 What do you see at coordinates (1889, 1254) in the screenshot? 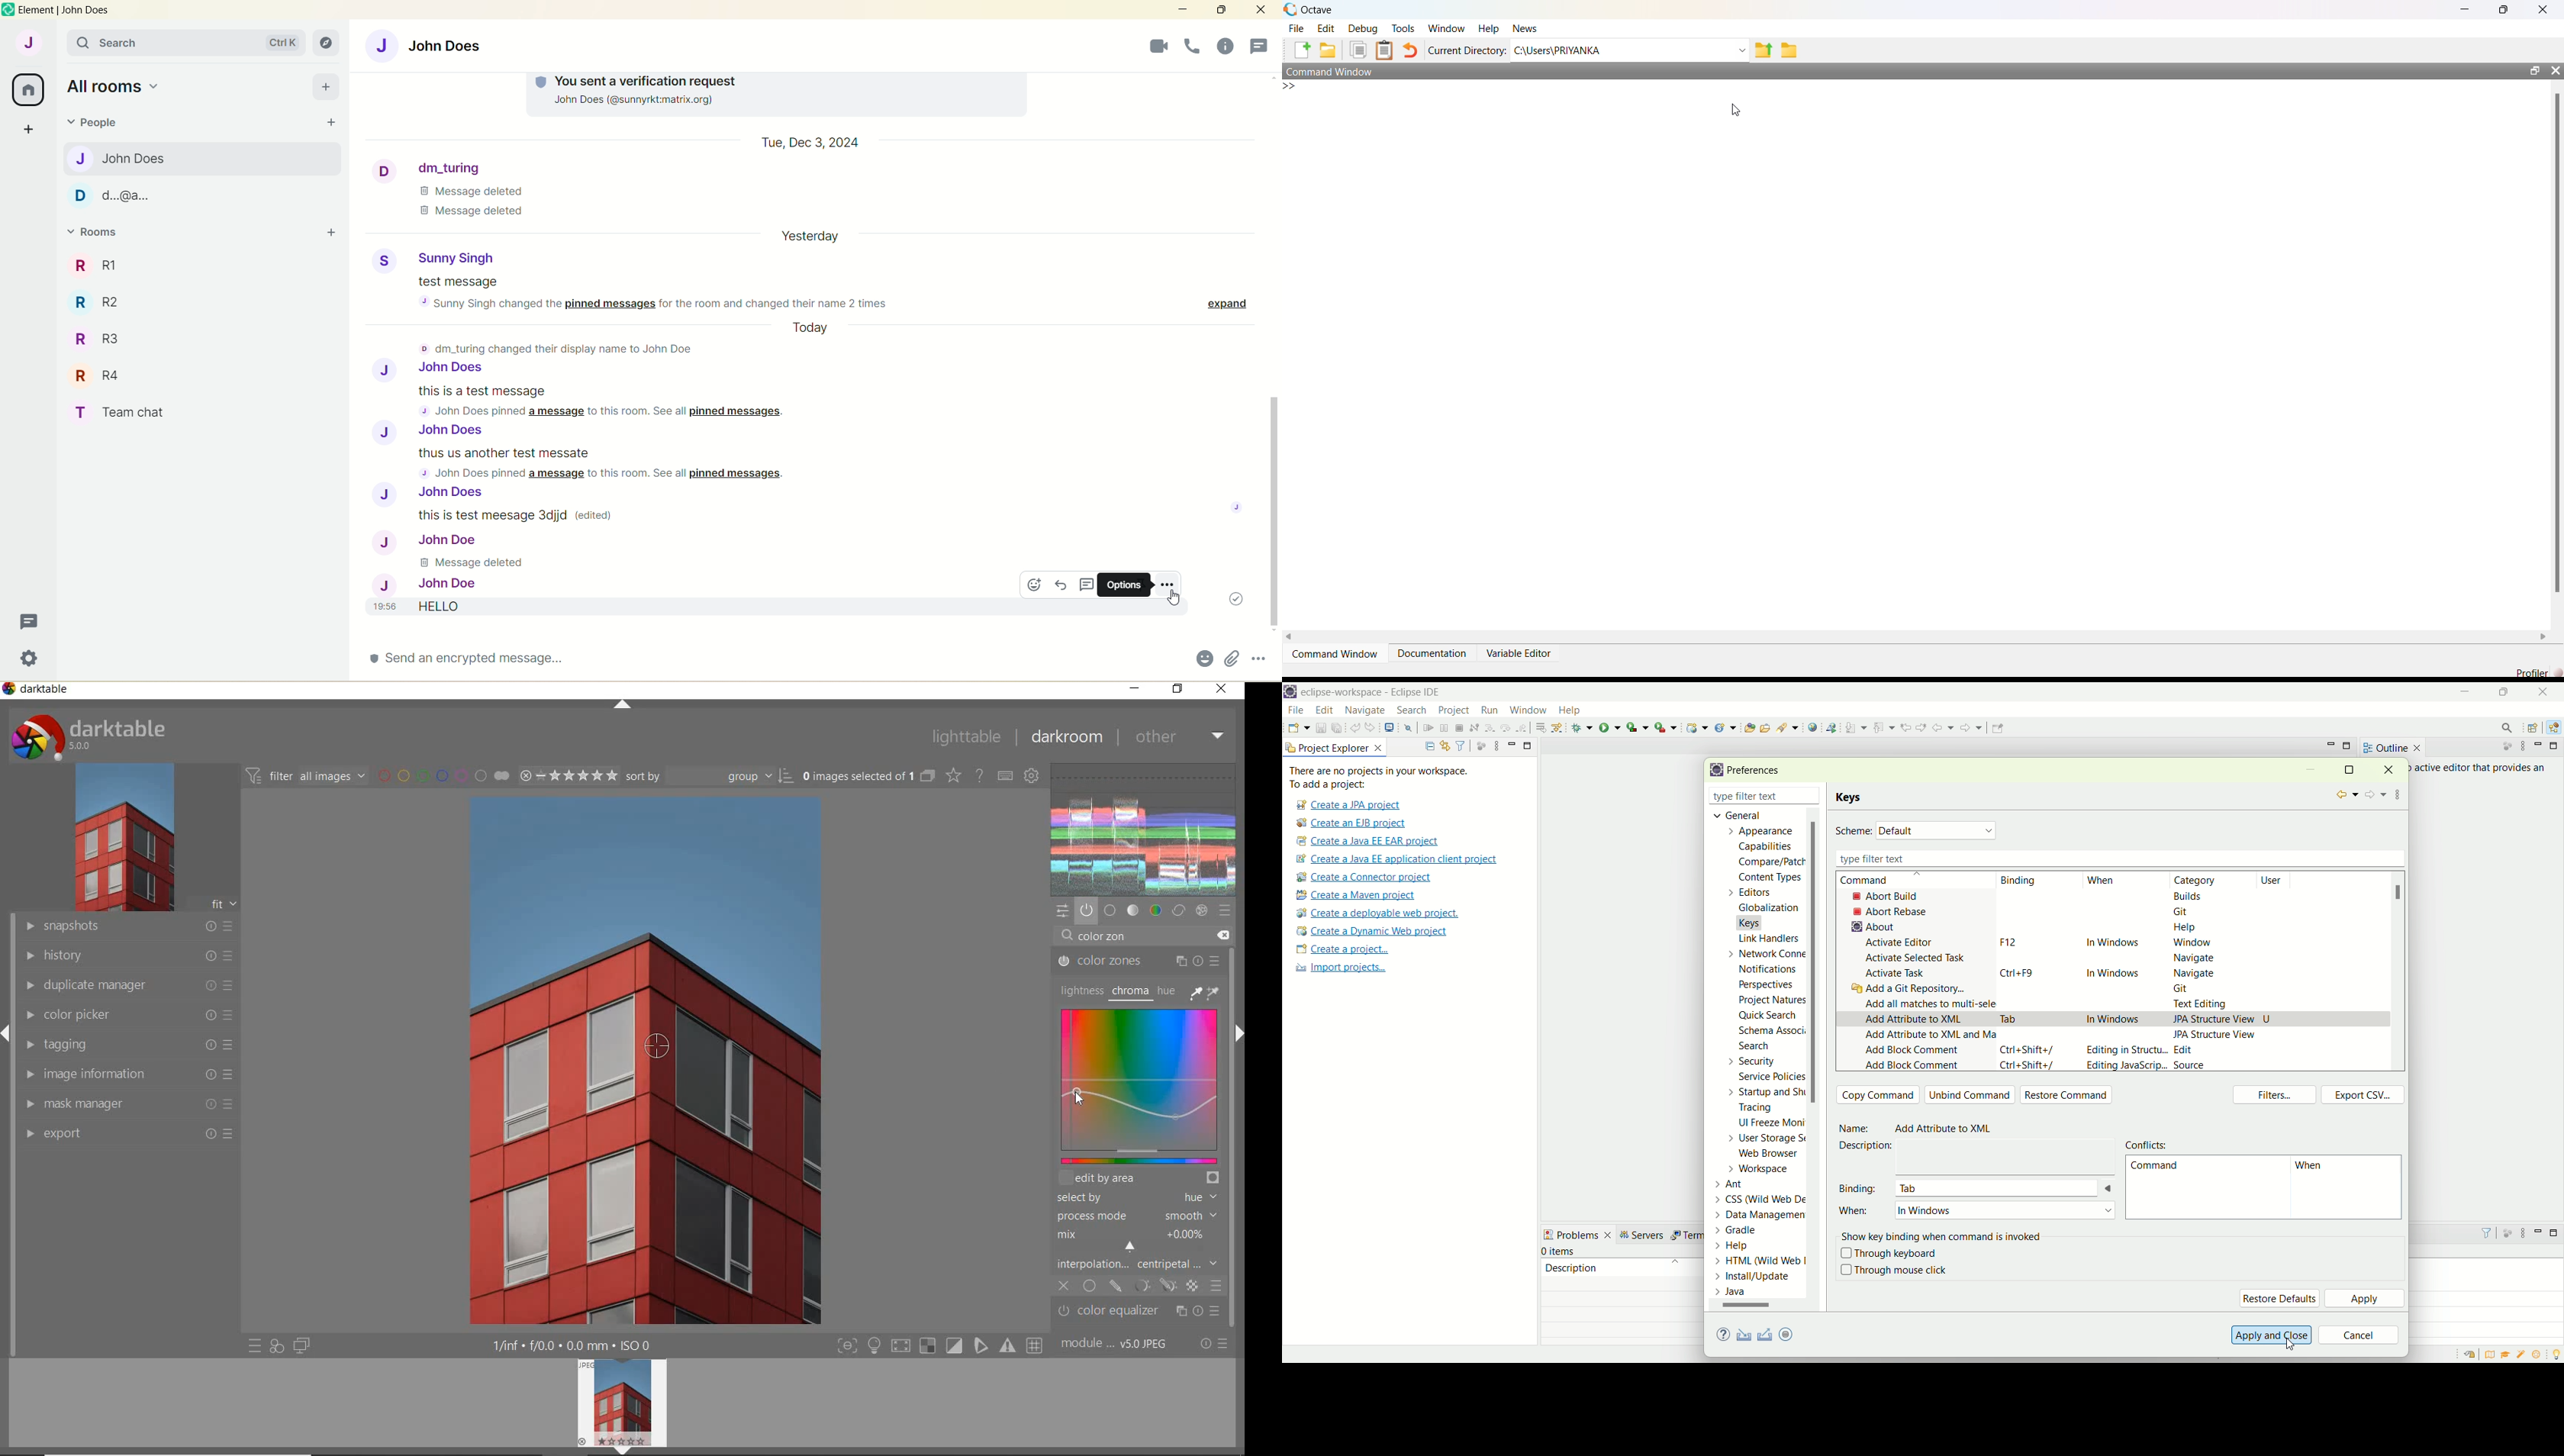
I see `through keyboard` at bounding box center [1889, 1254].